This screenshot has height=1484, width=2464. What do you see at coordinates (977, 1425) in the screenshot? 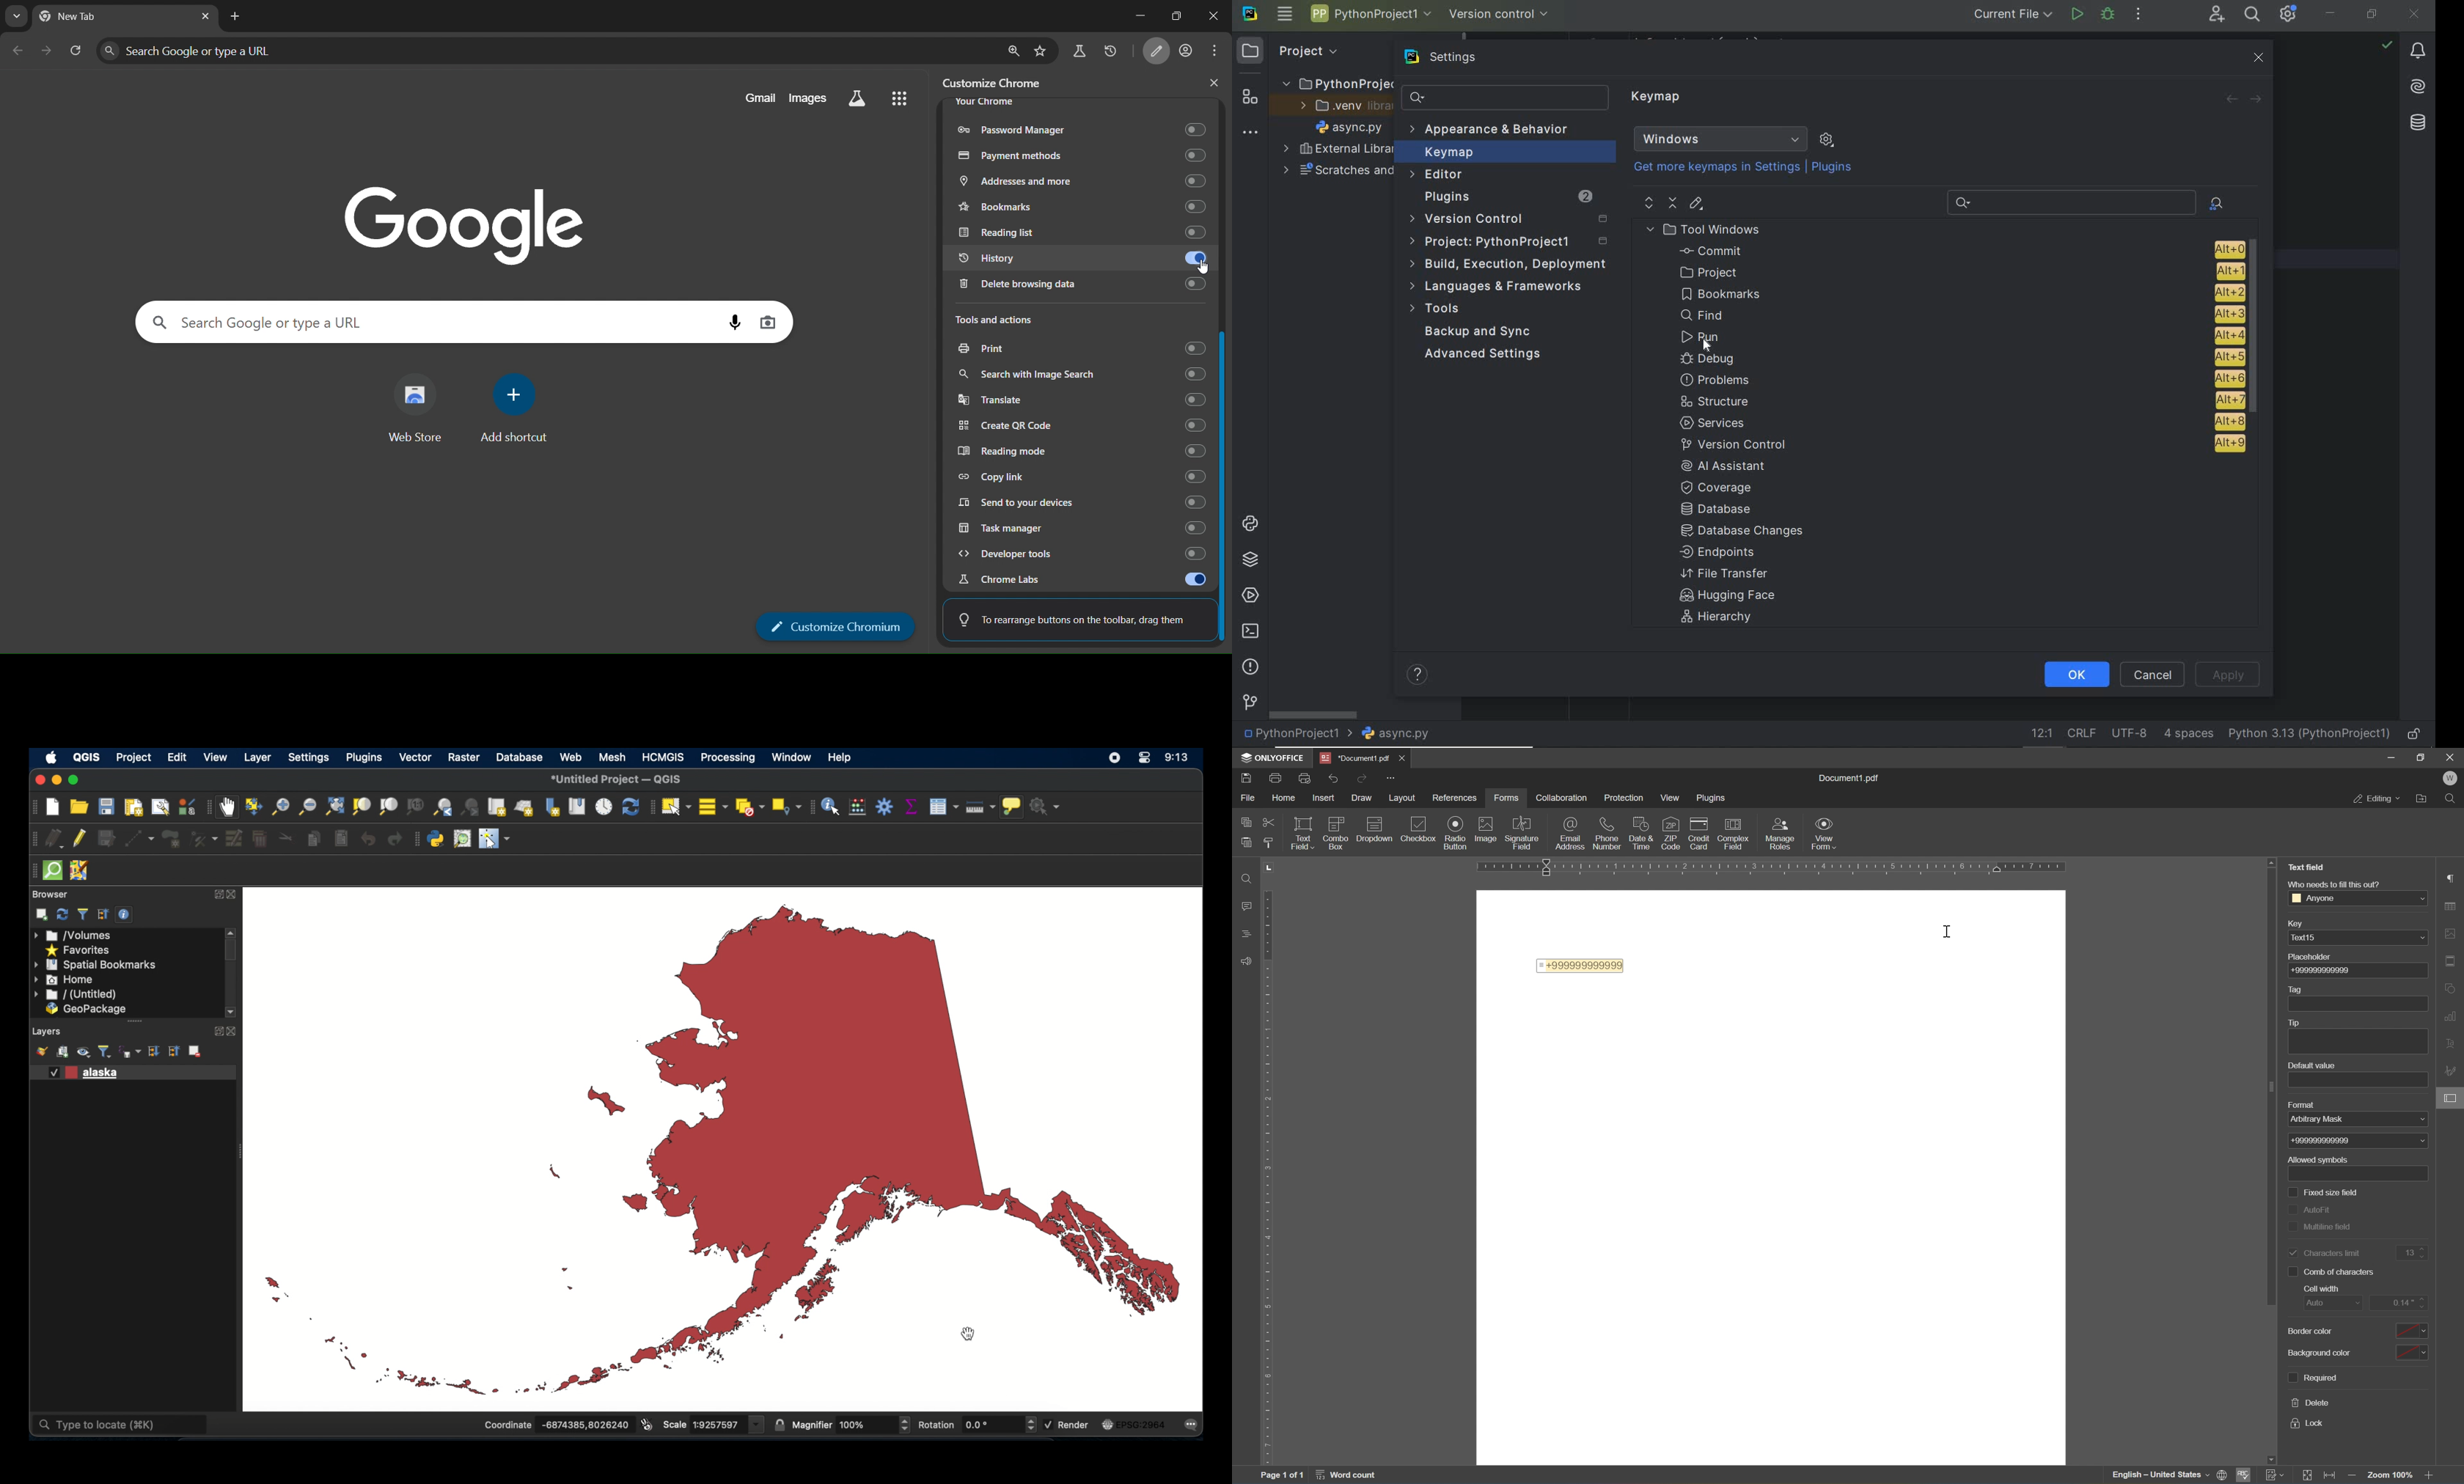
I see `rotation` at bounding box center [977, 1425].